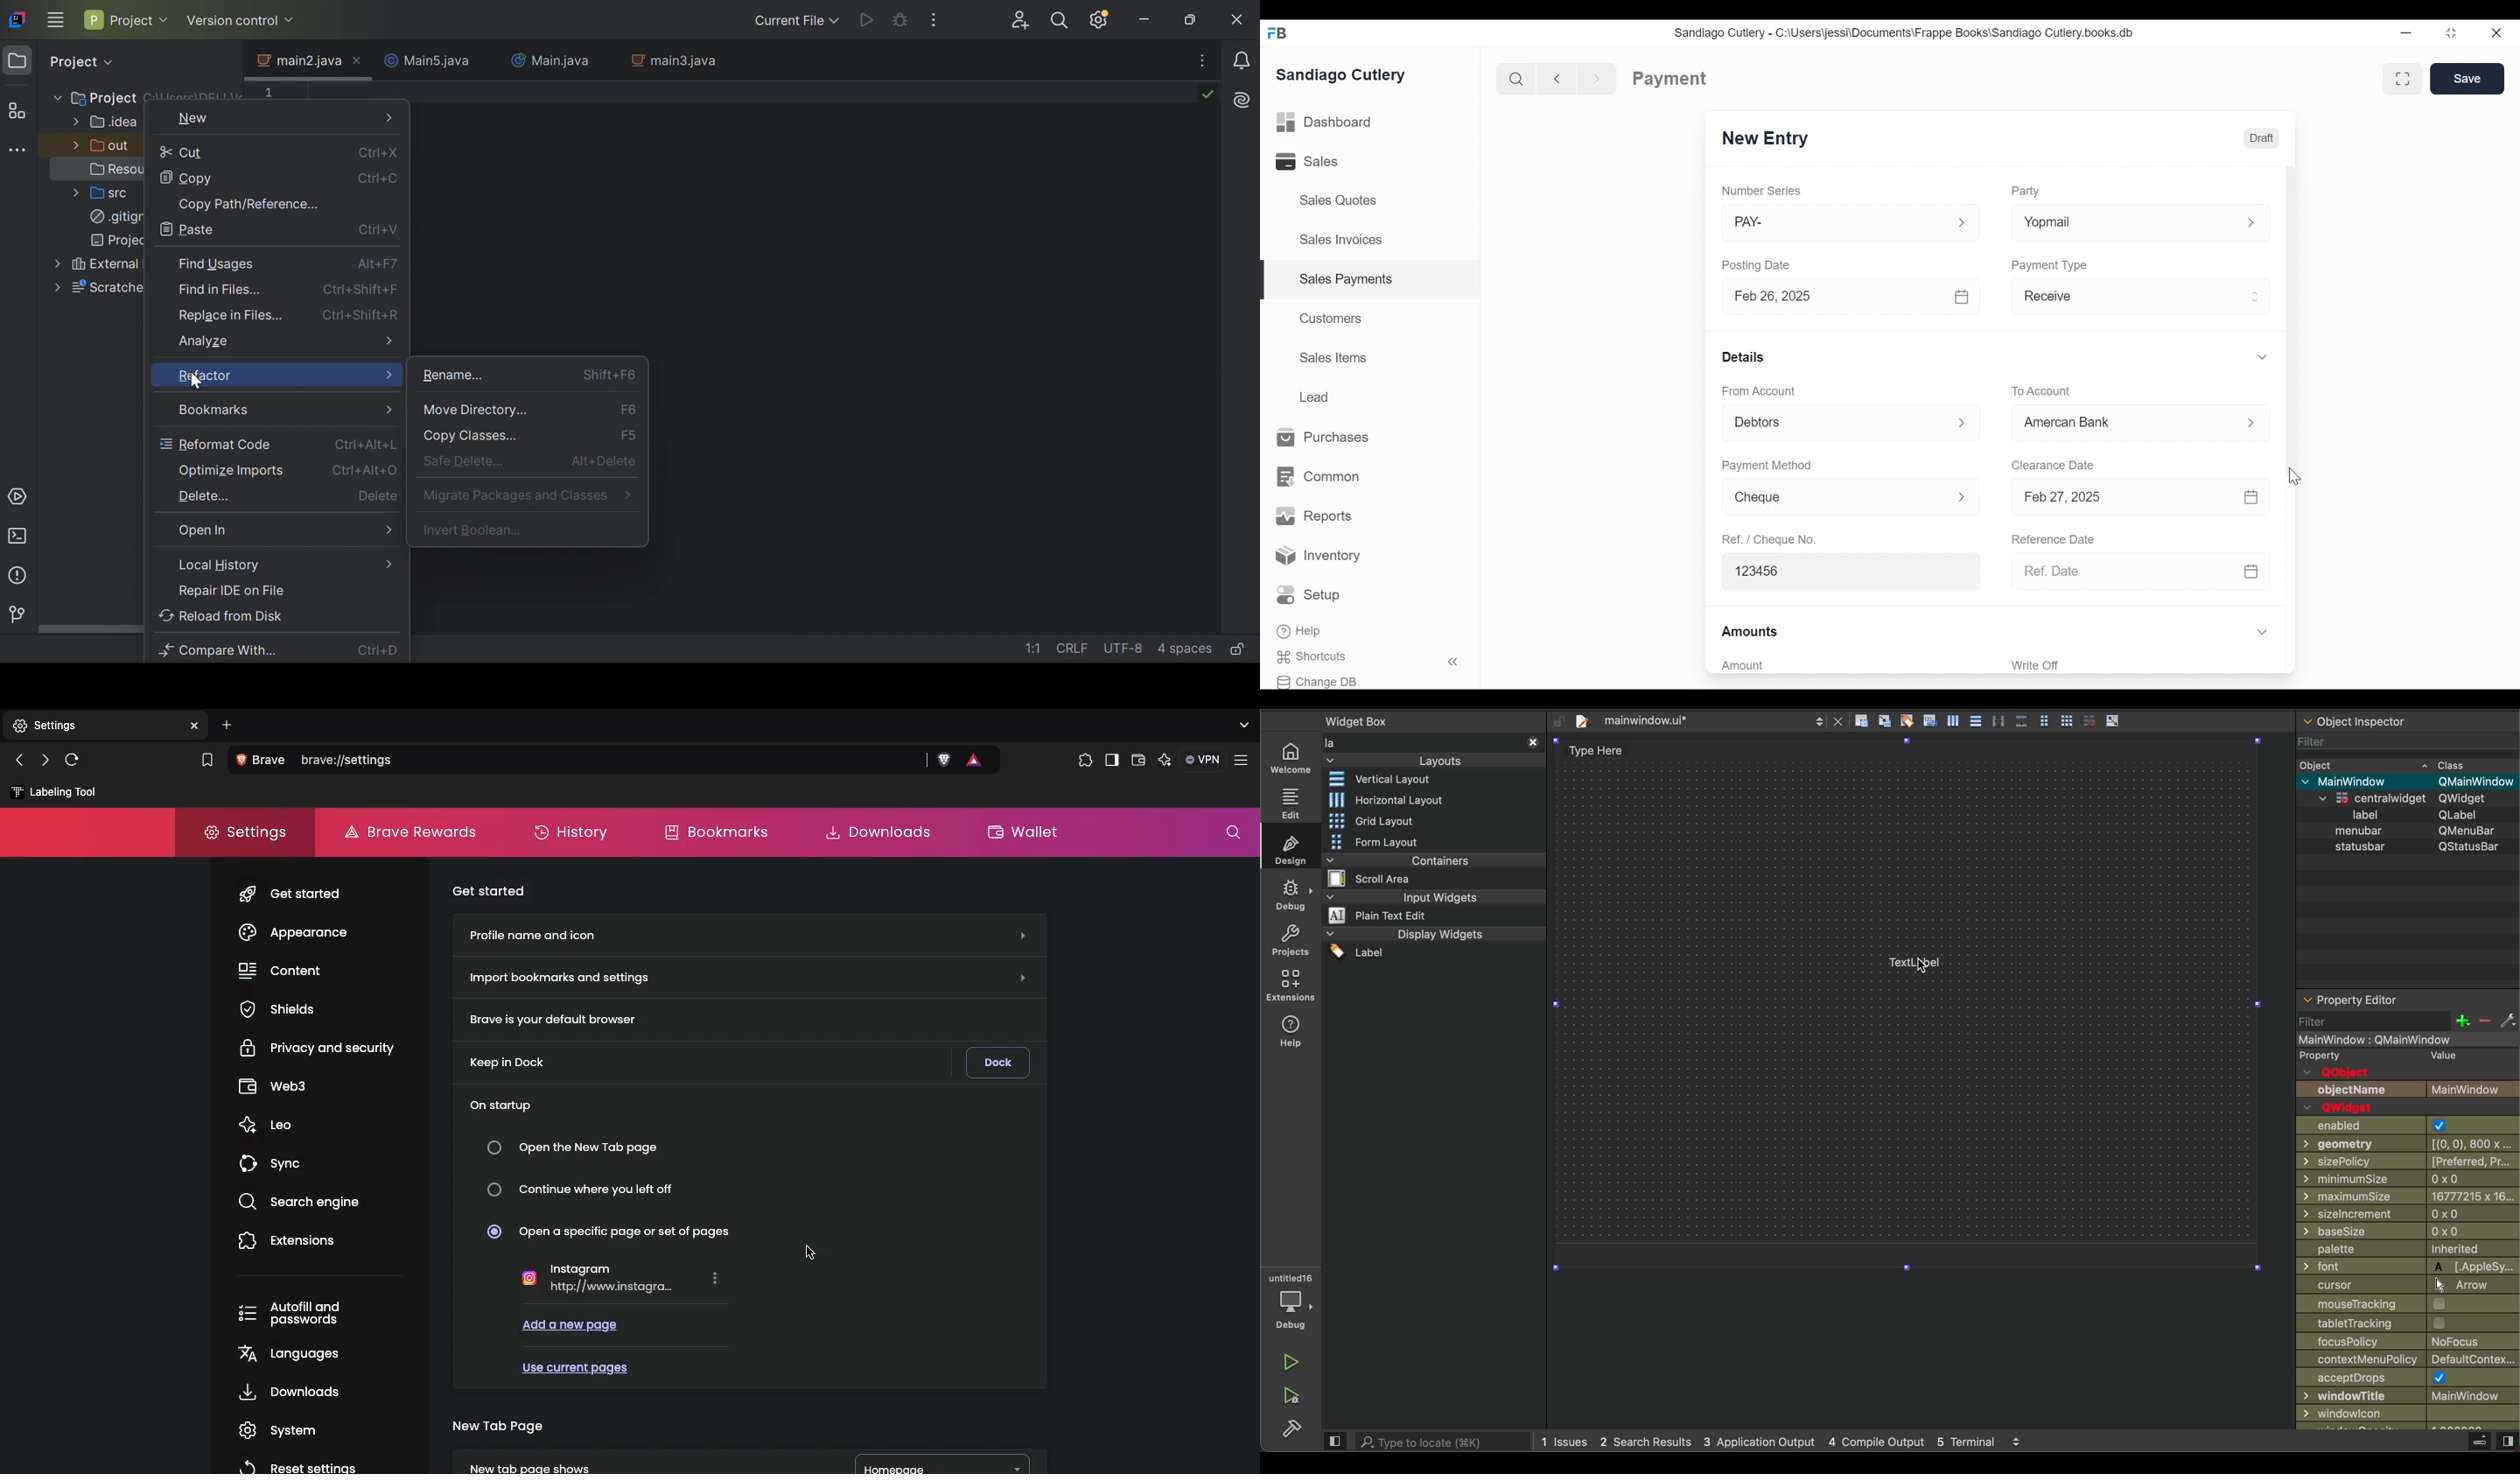 The image size is (2520, 1484). Describe the element at coordinates (2025, 191) in the screenshot. I see `Party` at that location.